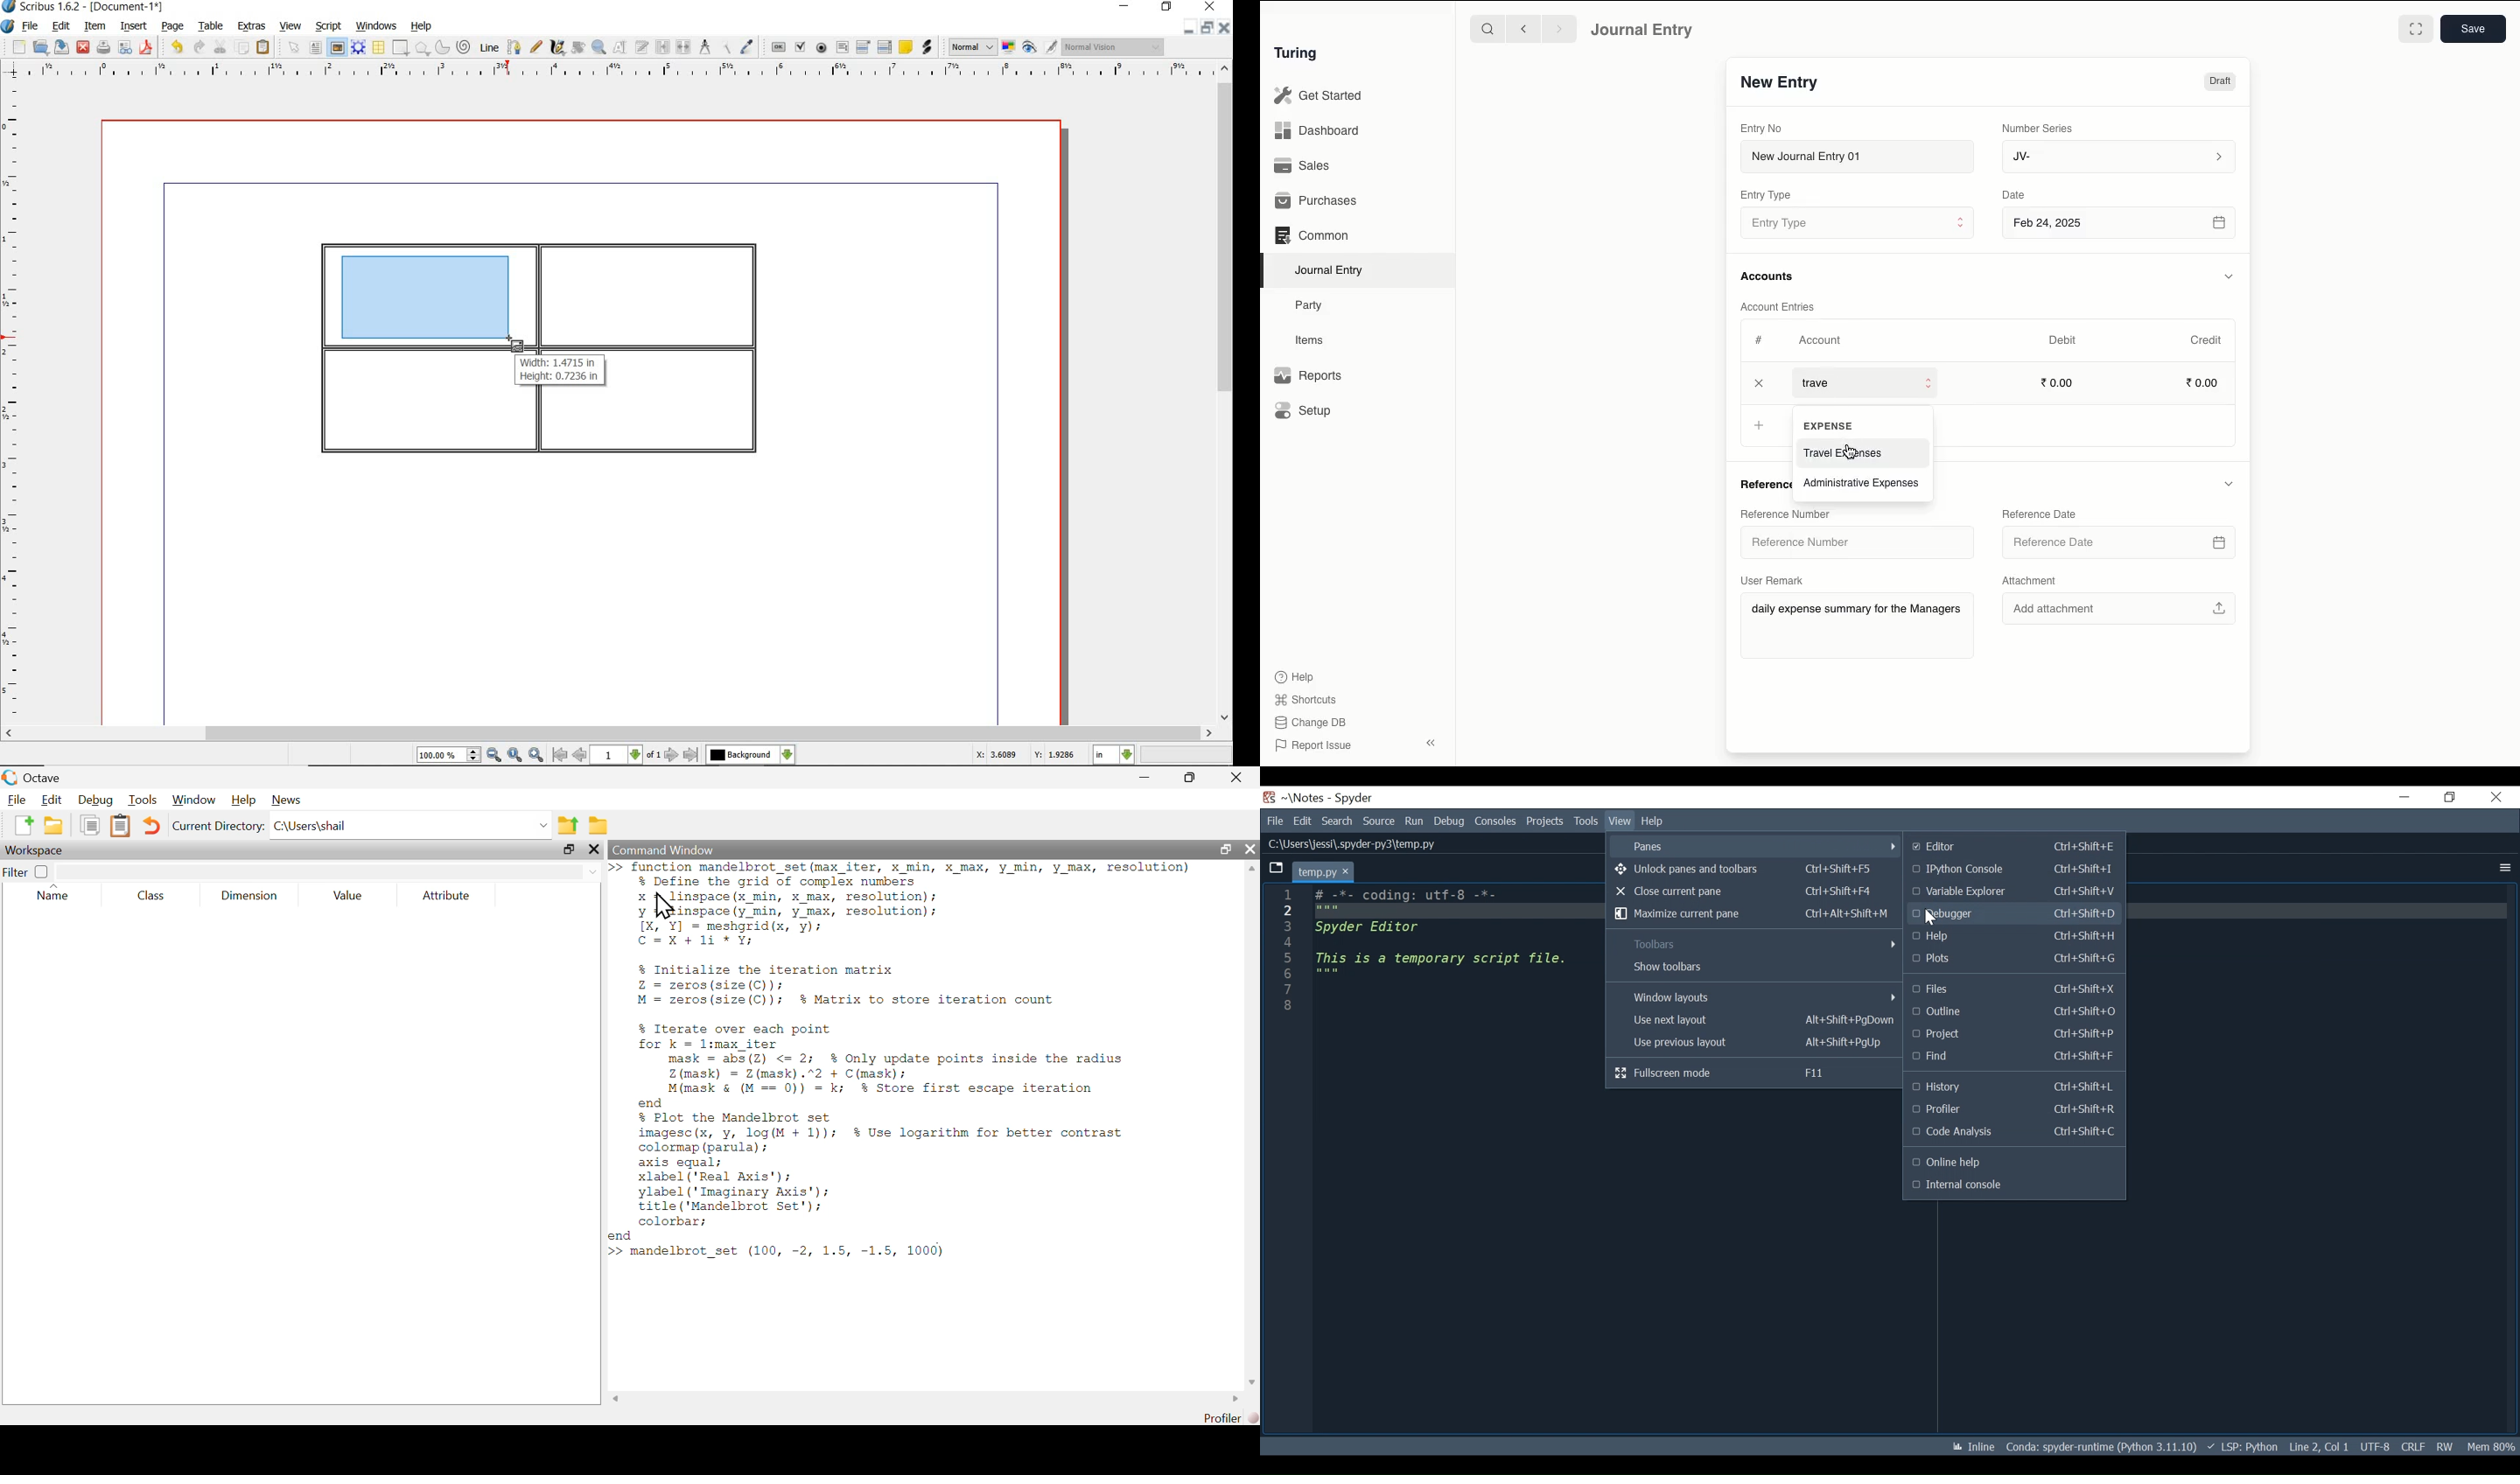  Describe the element at coordinates (2203, 381) in the screenshot. I see `0.00` at that location.